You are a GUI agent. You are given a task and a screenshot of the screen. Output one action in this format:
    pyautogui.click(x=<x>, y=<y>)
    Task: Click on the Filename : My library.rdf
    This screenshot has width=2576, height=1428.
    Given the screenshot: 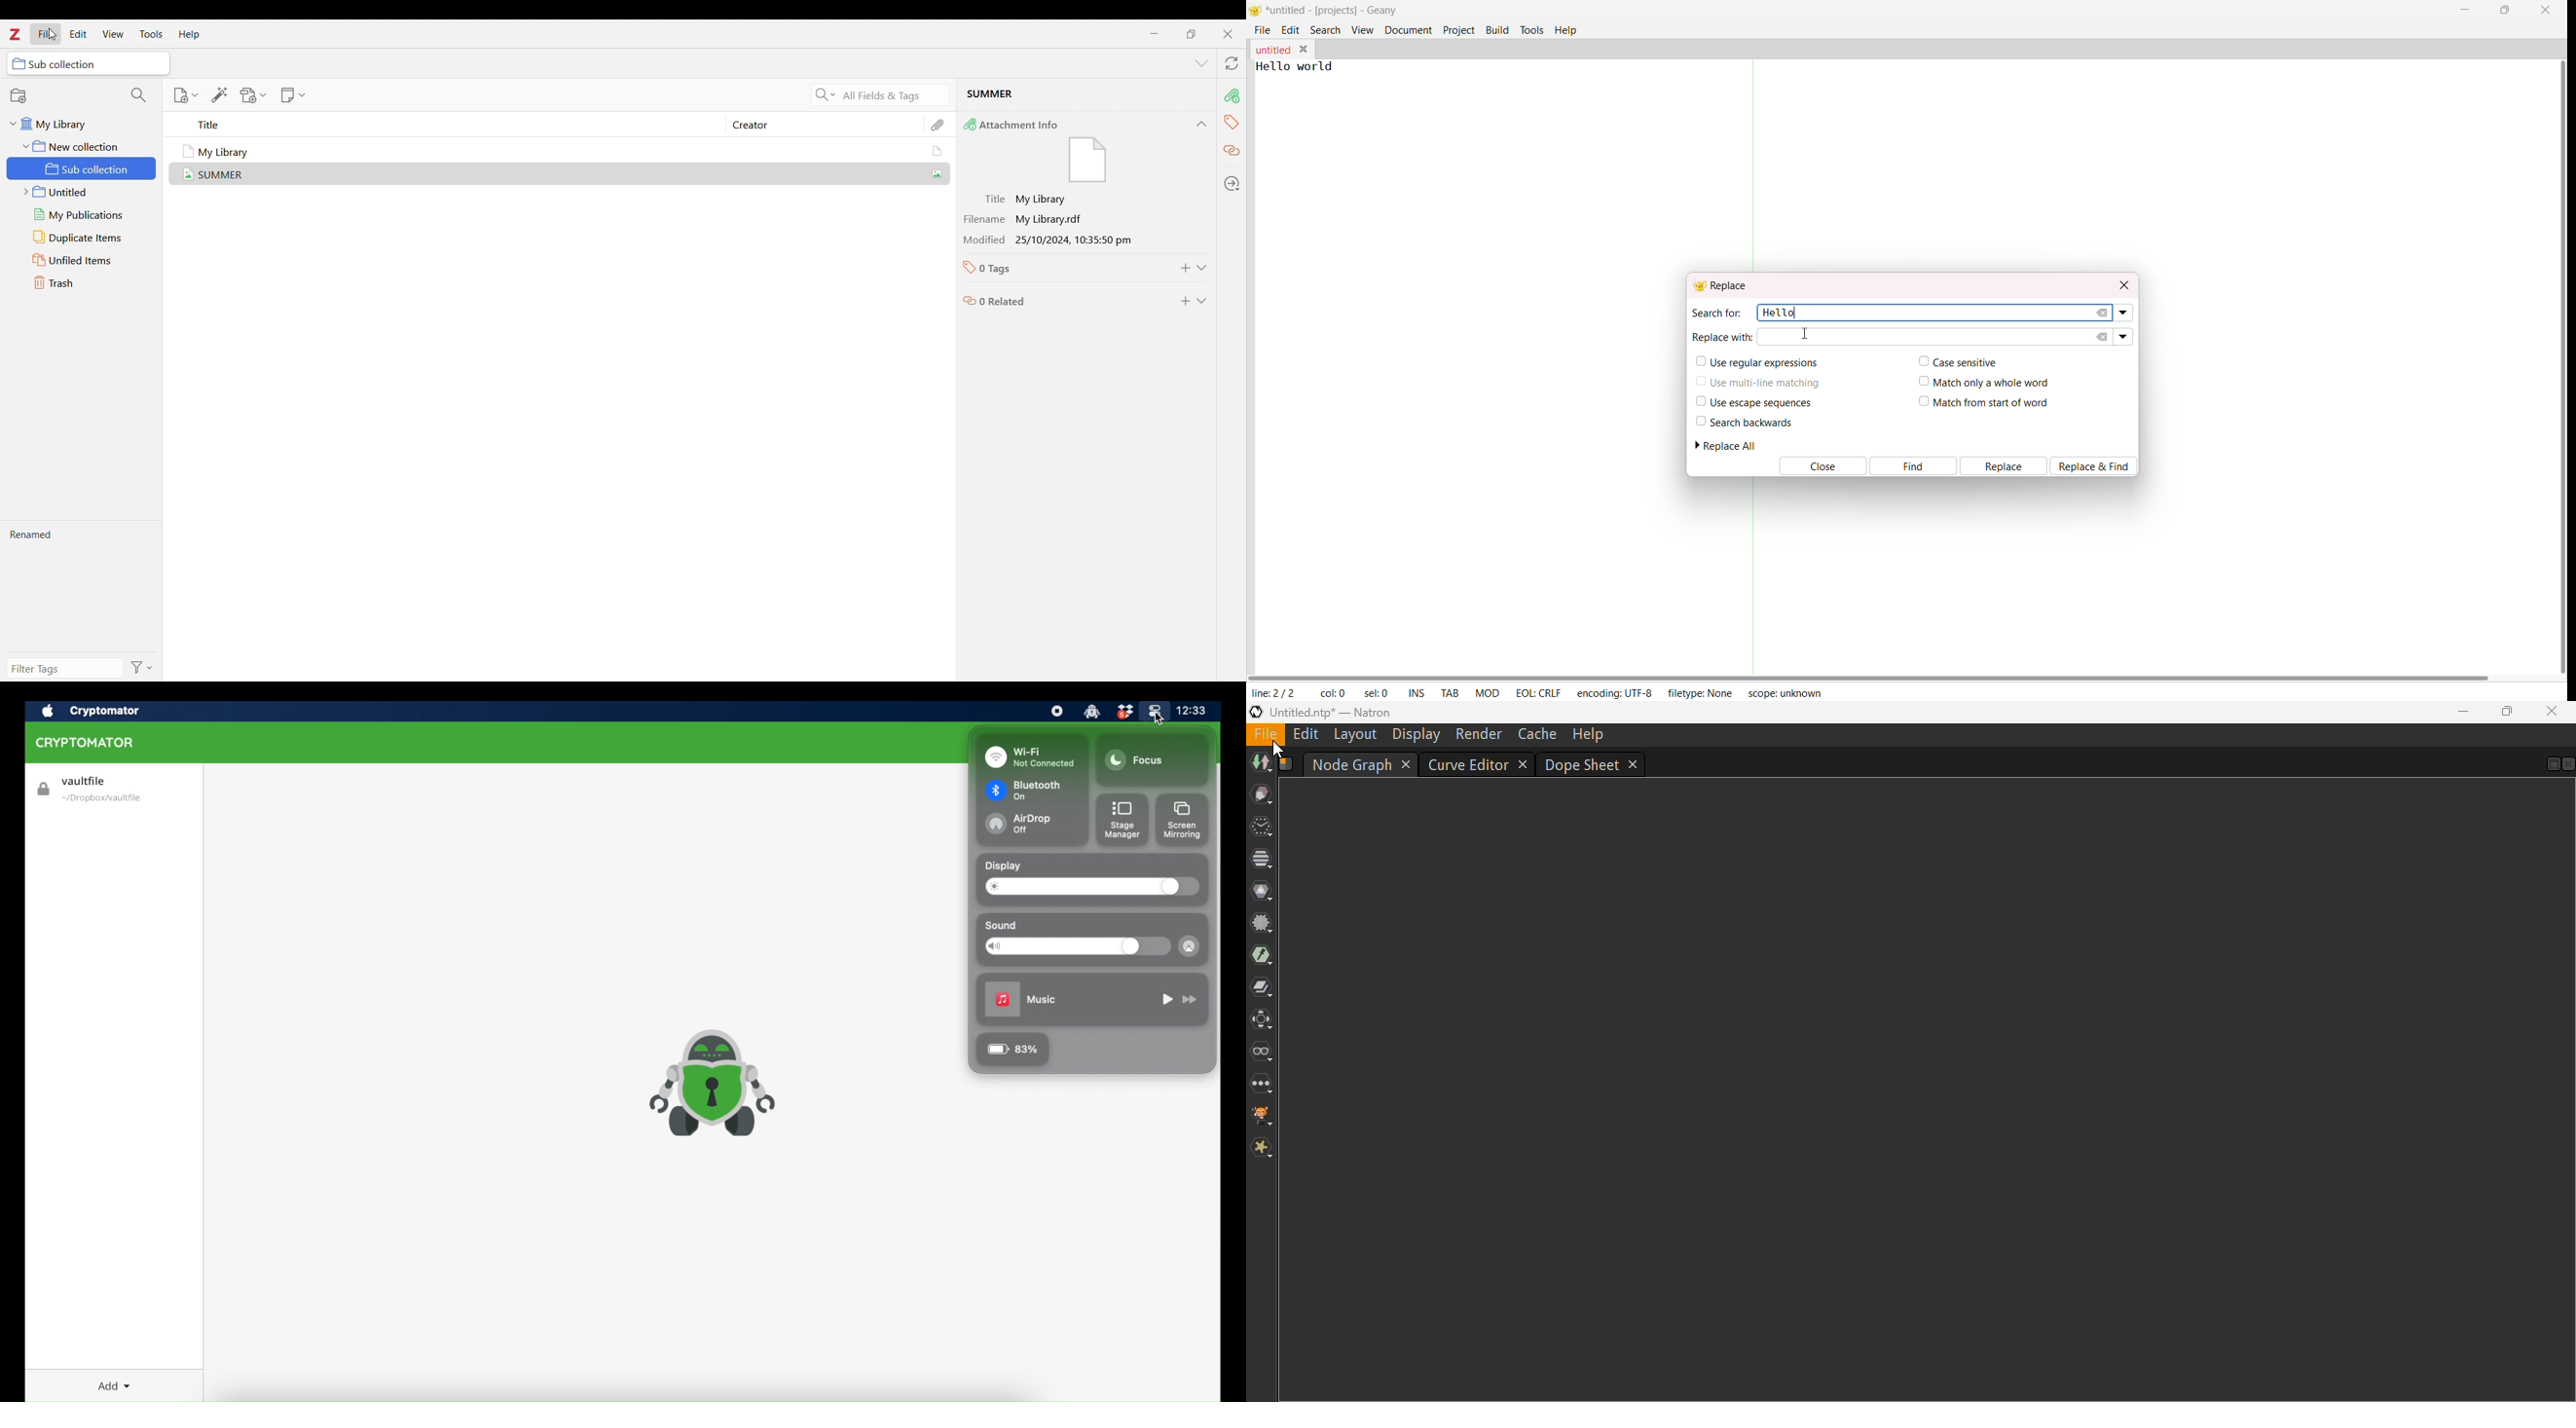 What is the action you would take?
    pyautogui.click(x=1062, y=219)
    